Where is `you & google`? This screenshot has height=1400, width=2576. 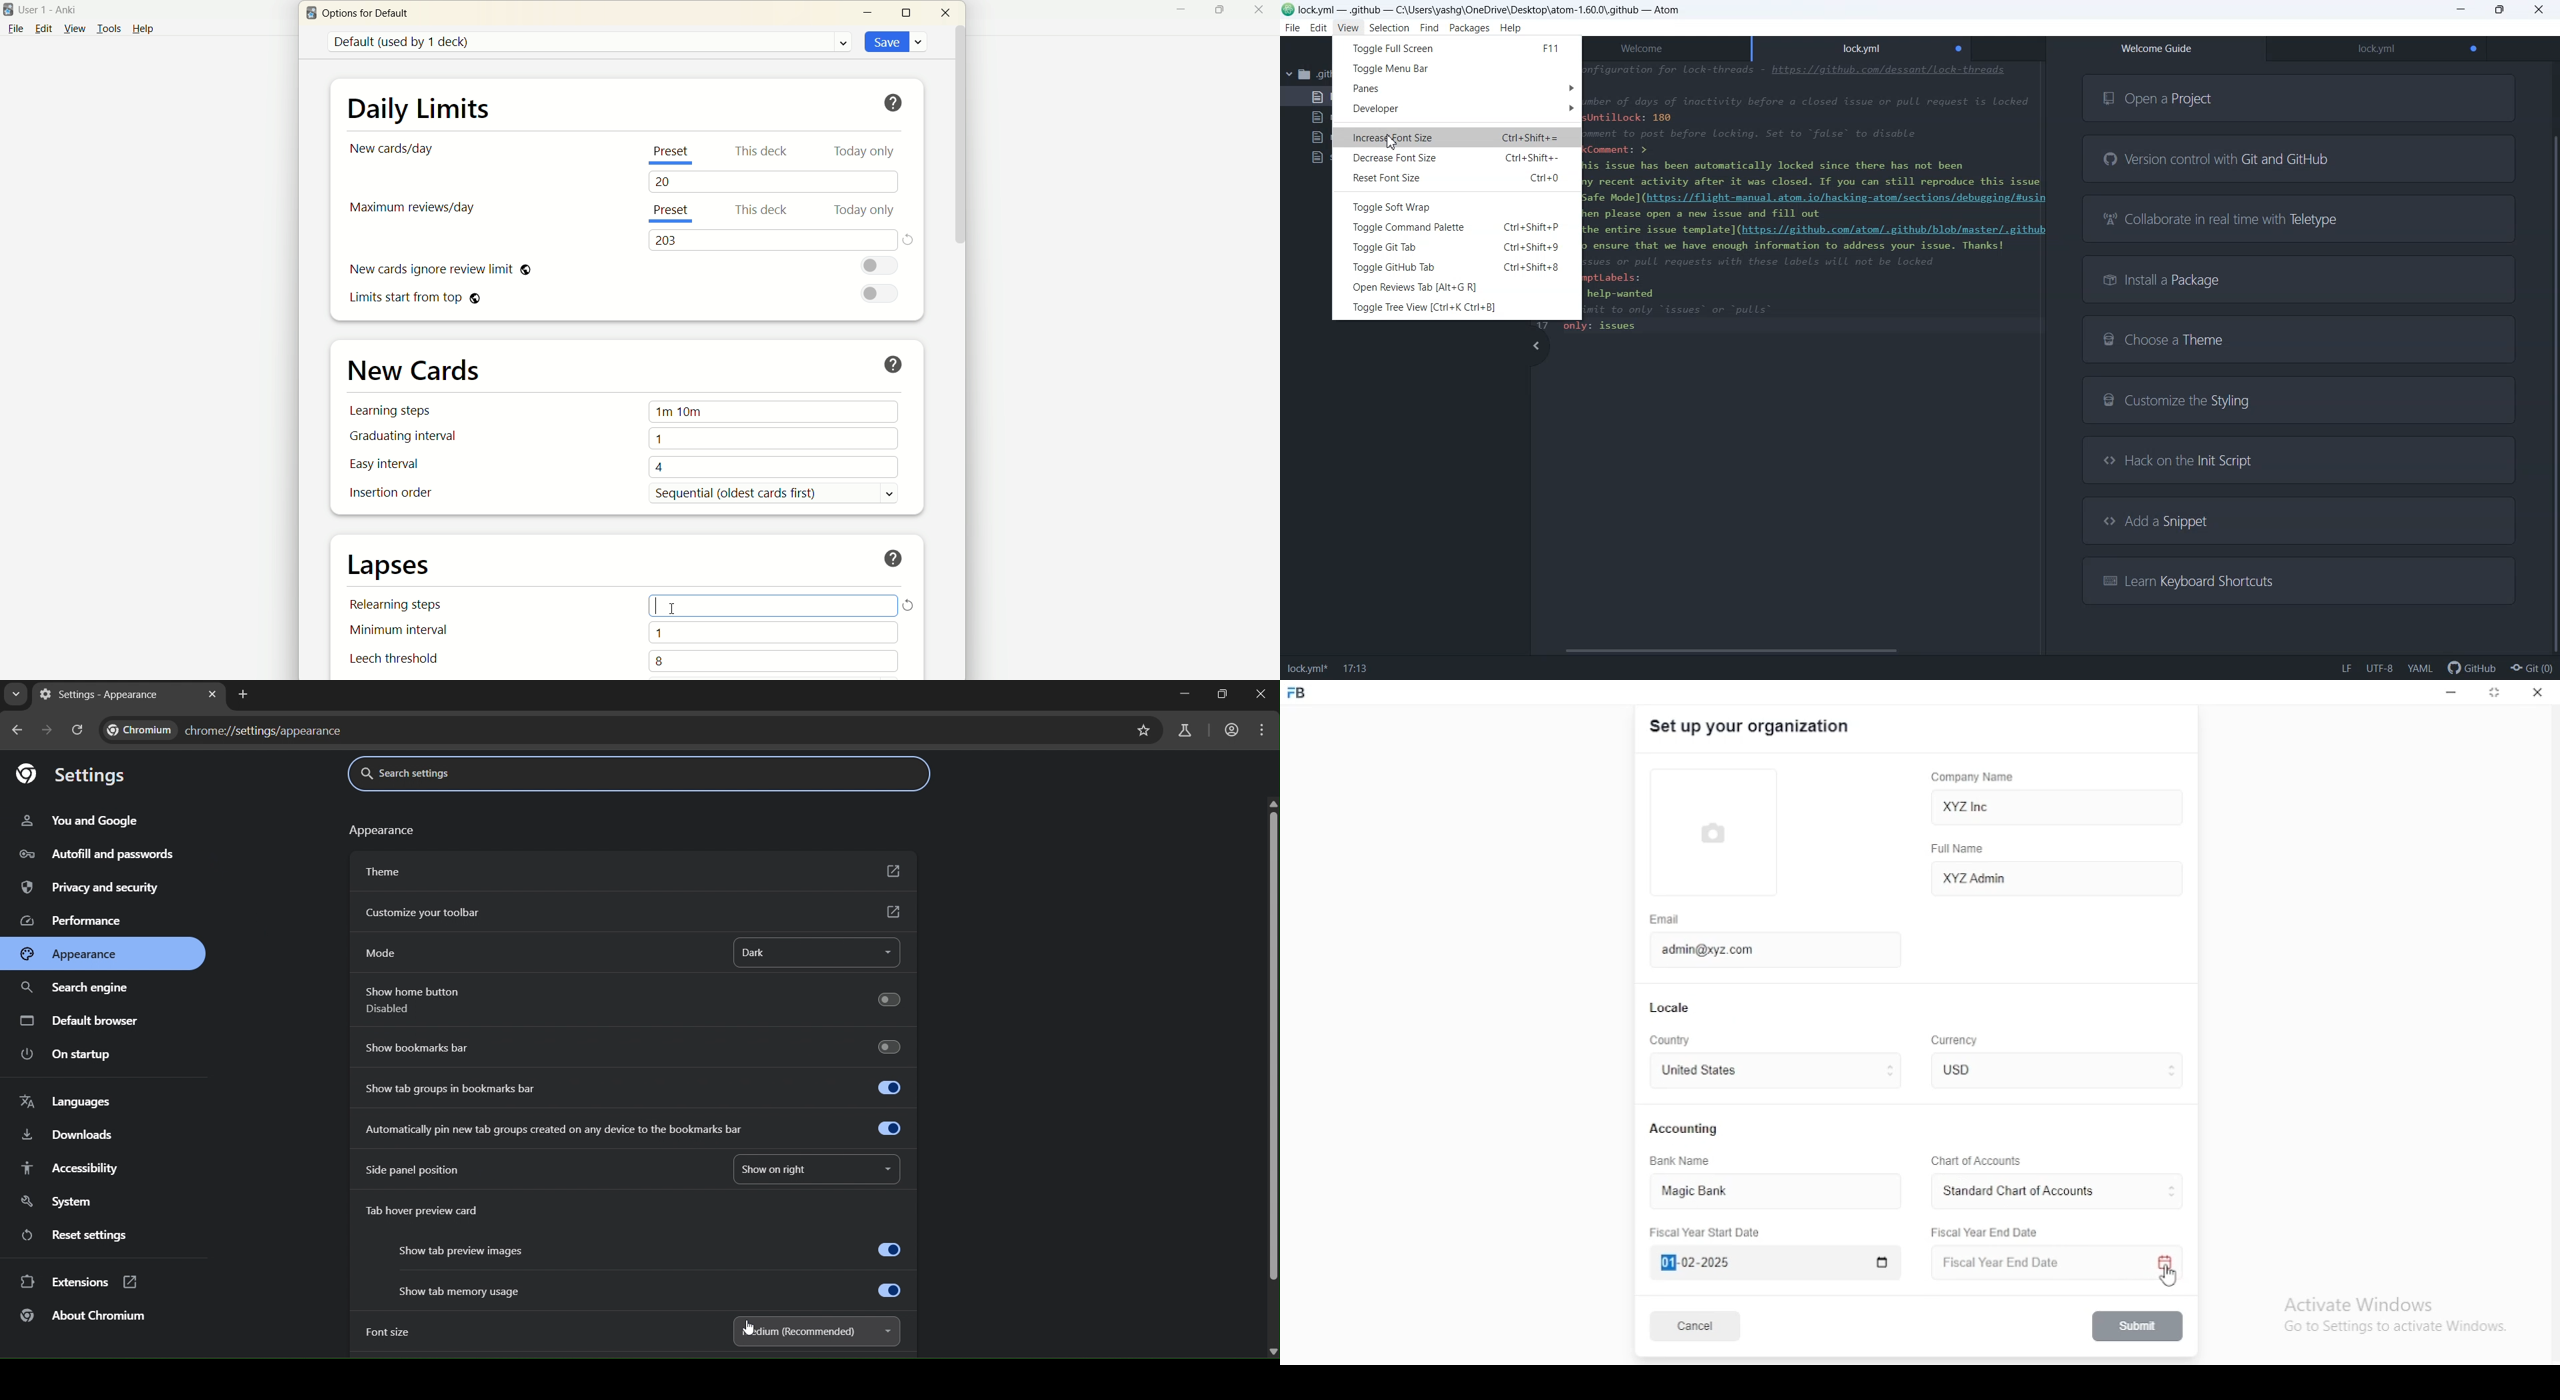
you & google is located at coordinates (78, 821).